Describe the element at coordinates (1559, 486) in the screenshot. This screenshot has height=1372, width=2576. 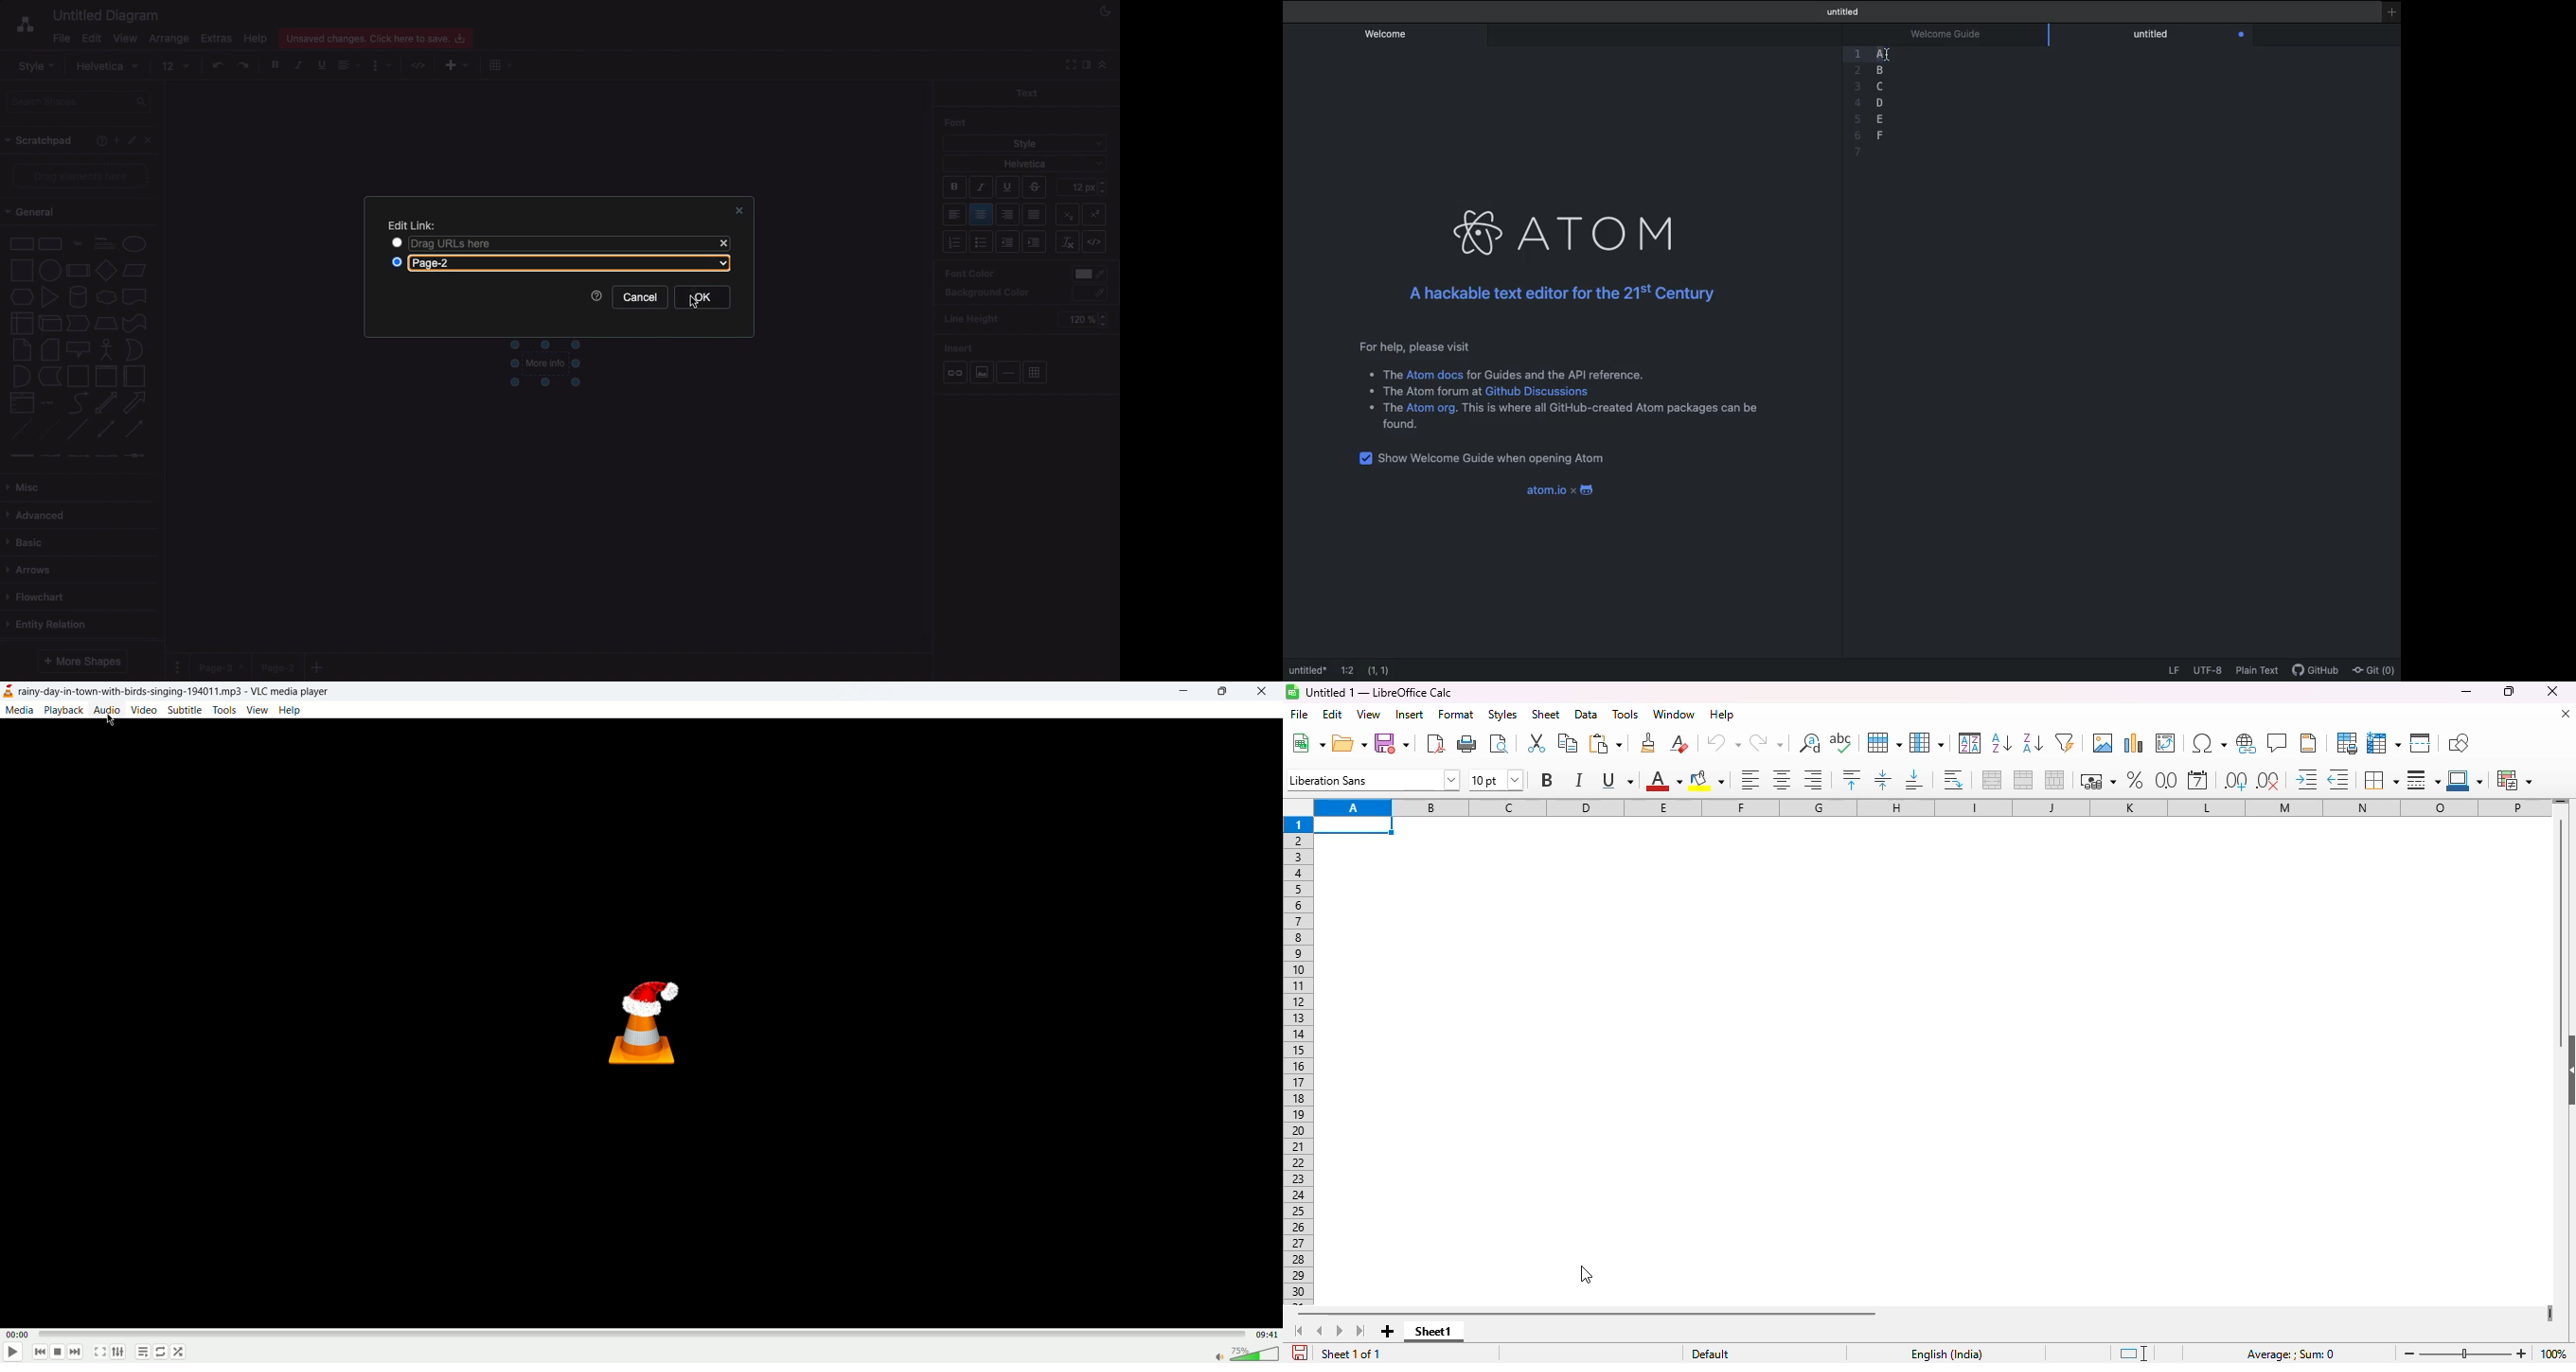
I see `Atom.io x android ` at that location.